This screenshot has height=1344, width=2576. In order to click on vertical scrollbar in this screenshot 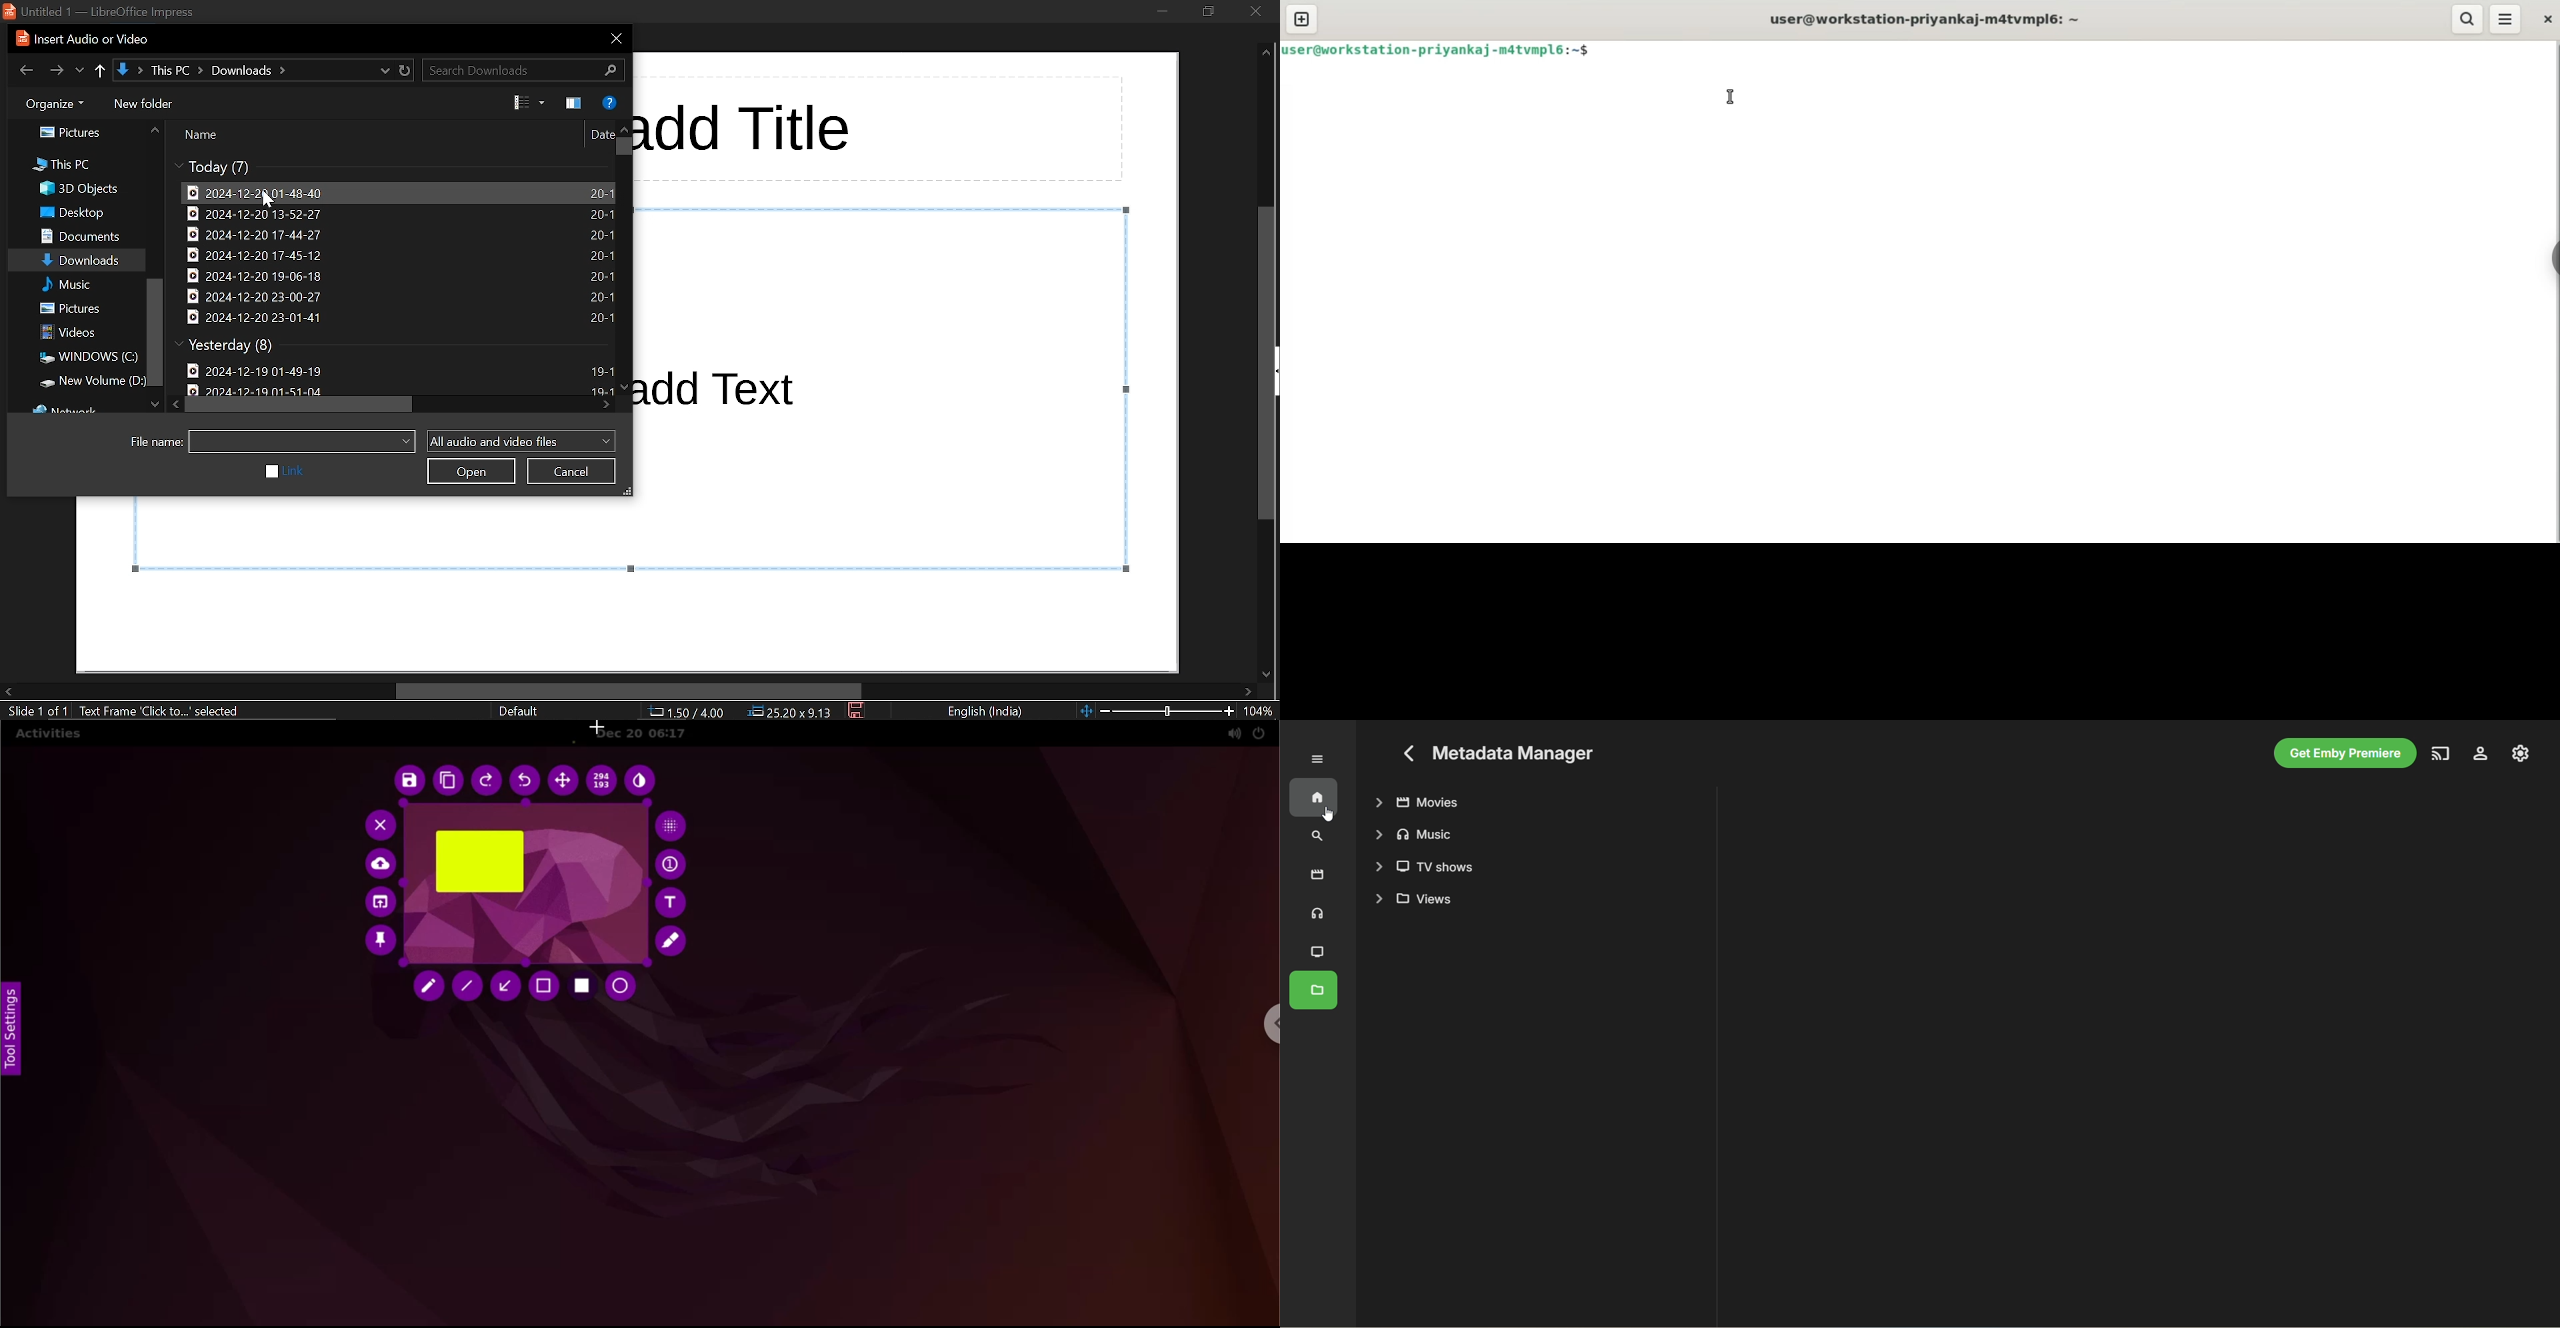, I will do `click(1270, 361)`.